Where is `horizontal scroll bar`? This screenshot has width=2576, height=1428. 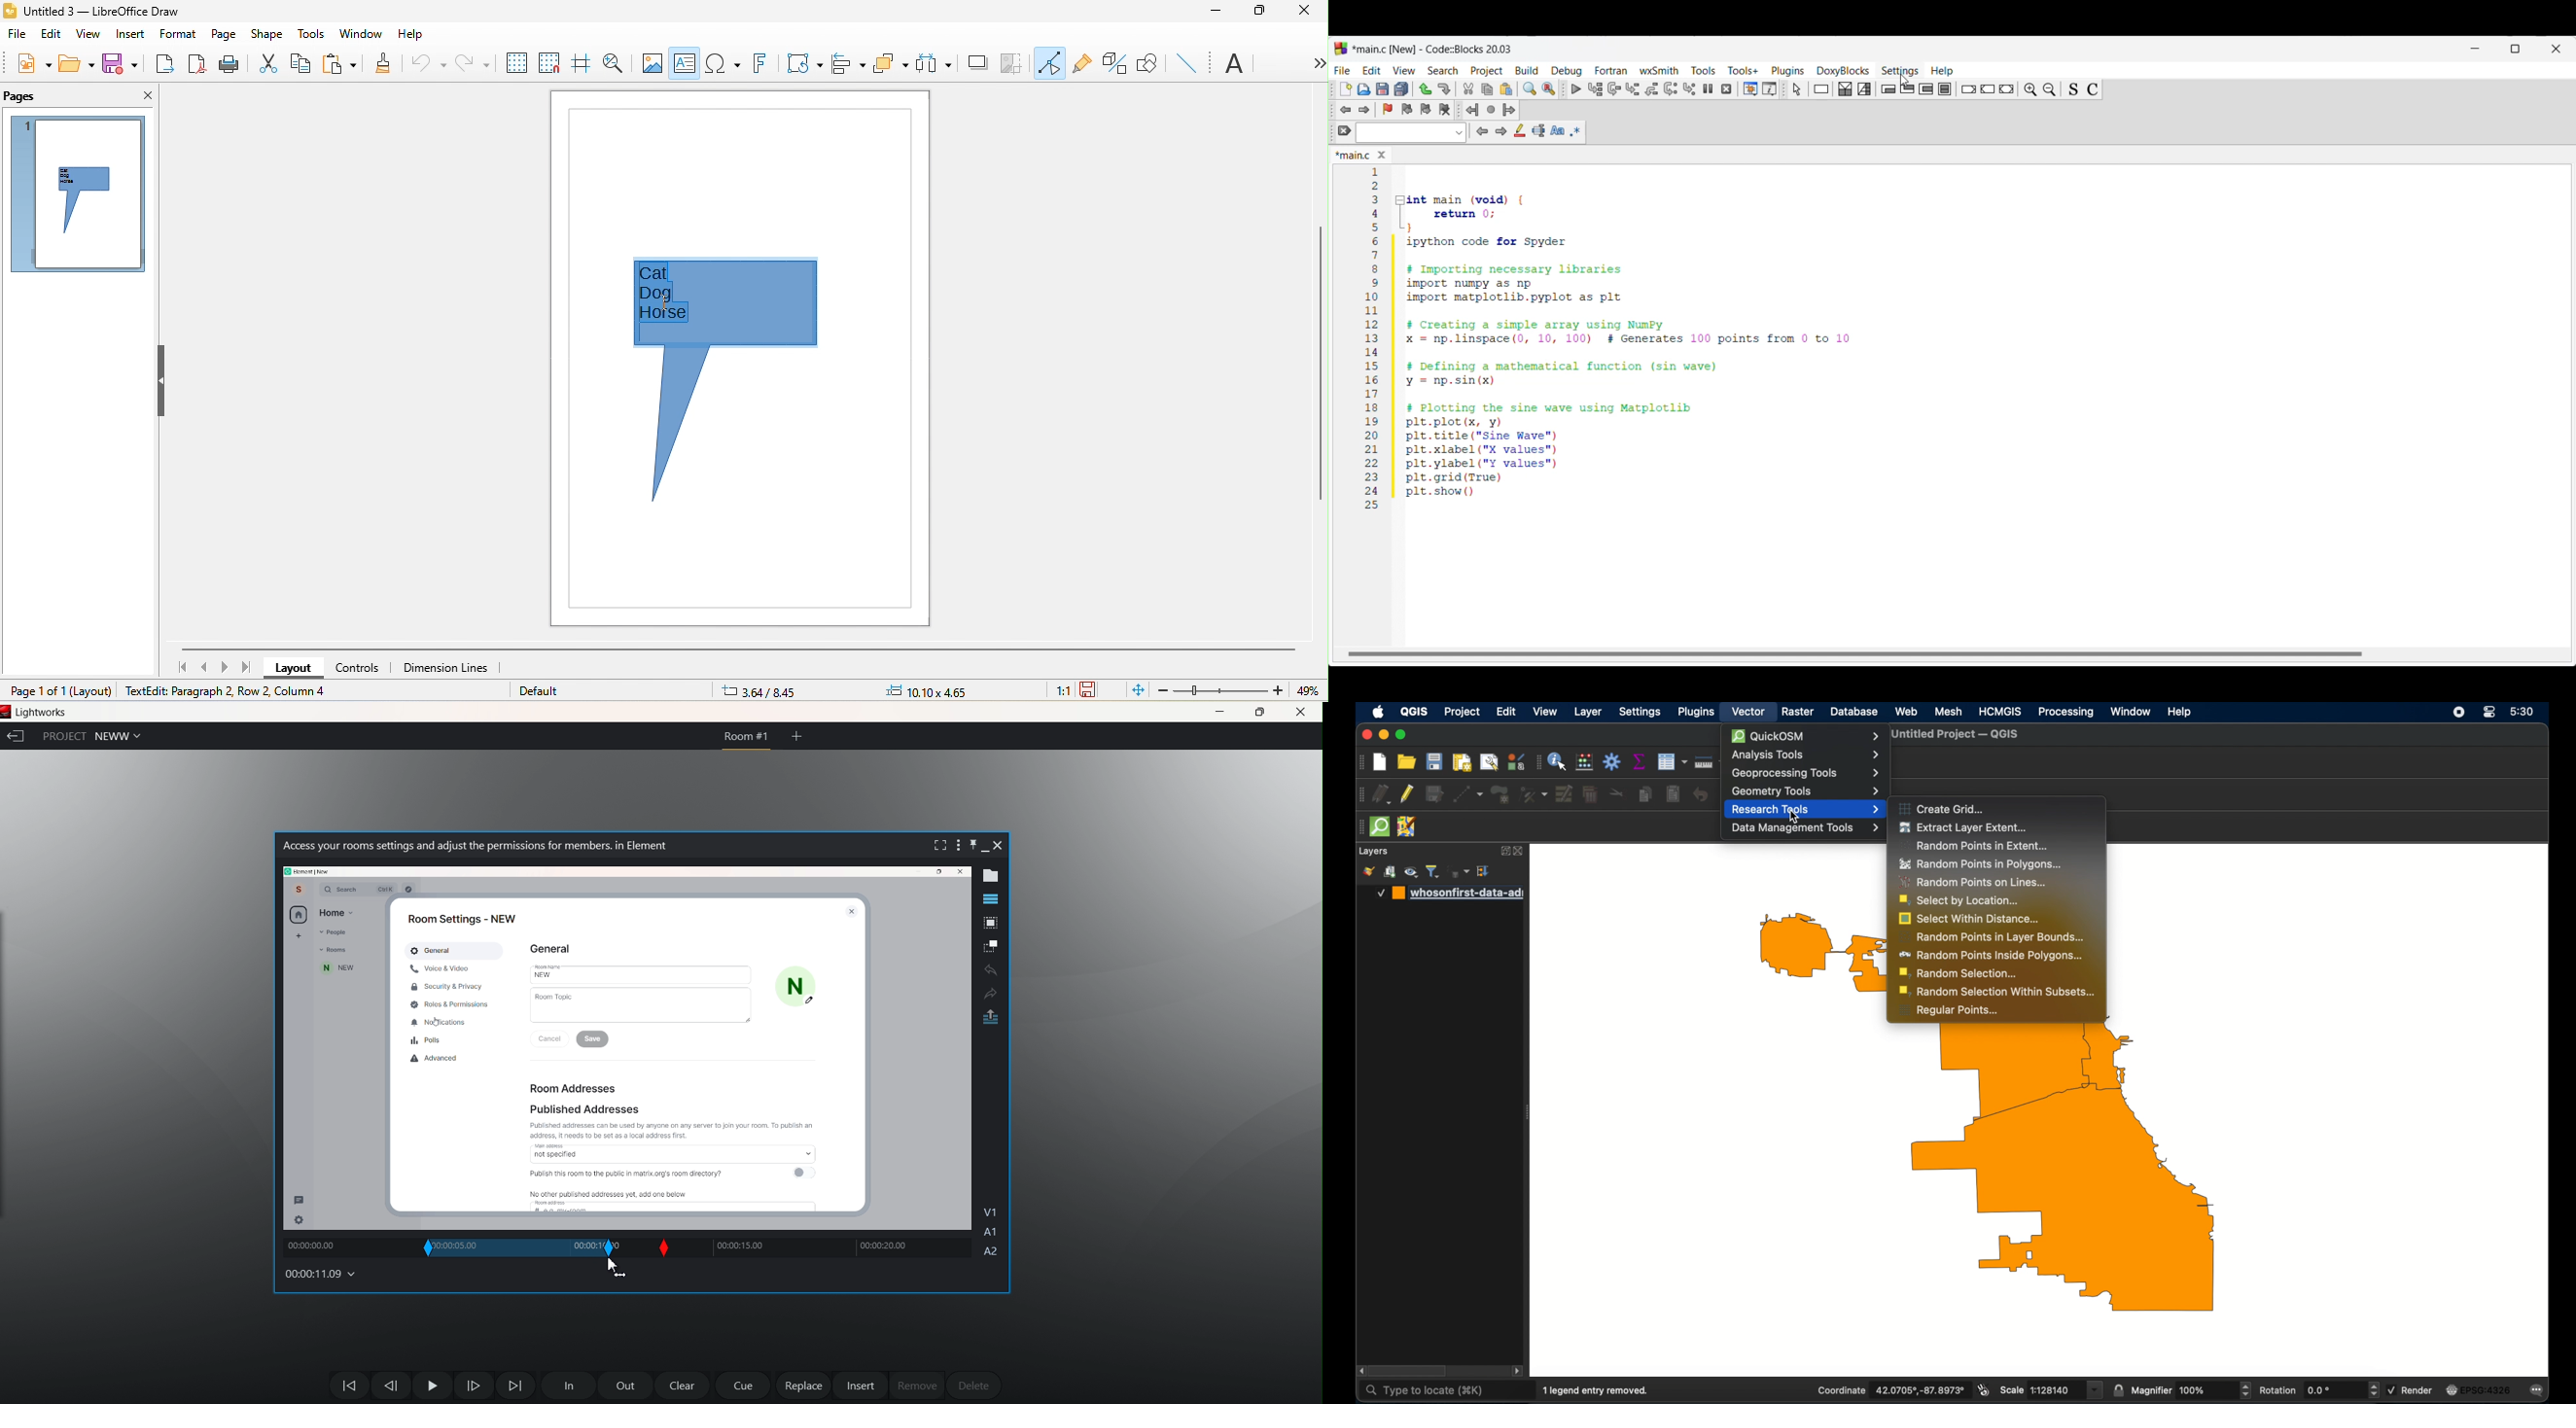 horizontal scroll bar is located at coordinates (741, 648).